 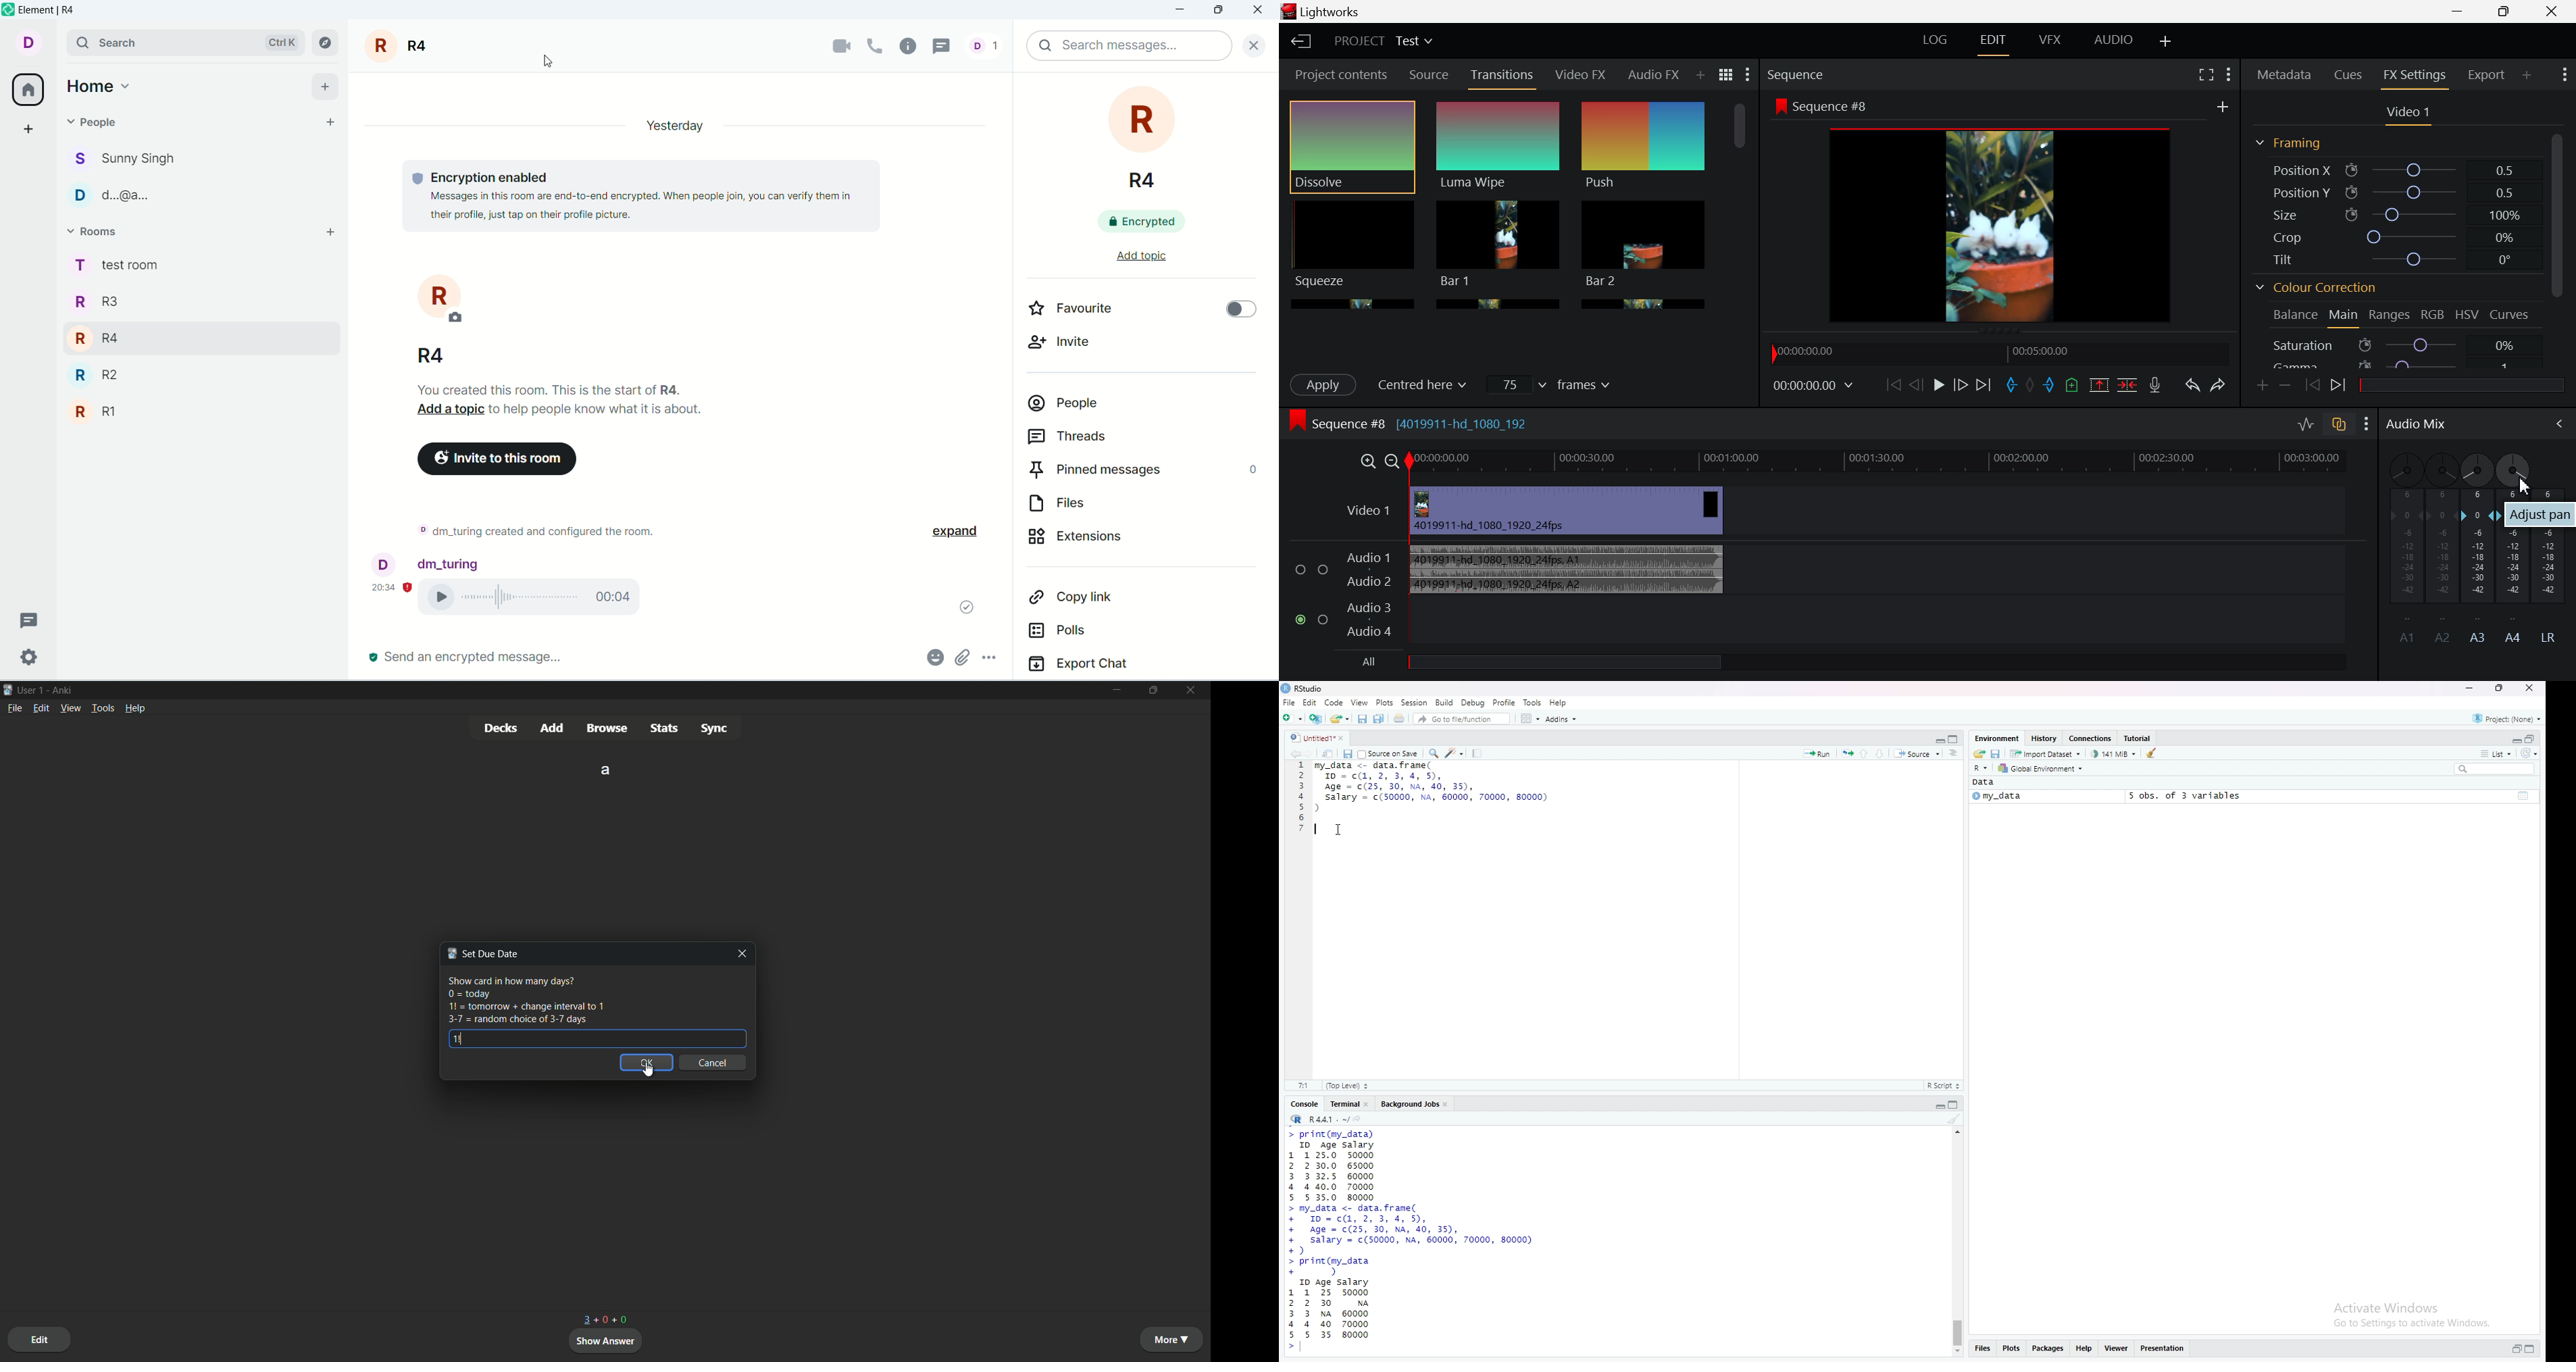 What do you see at coordinates (1386, 41) in the screenshot?
I see `Project Title` at bounding box center [1386, 41].